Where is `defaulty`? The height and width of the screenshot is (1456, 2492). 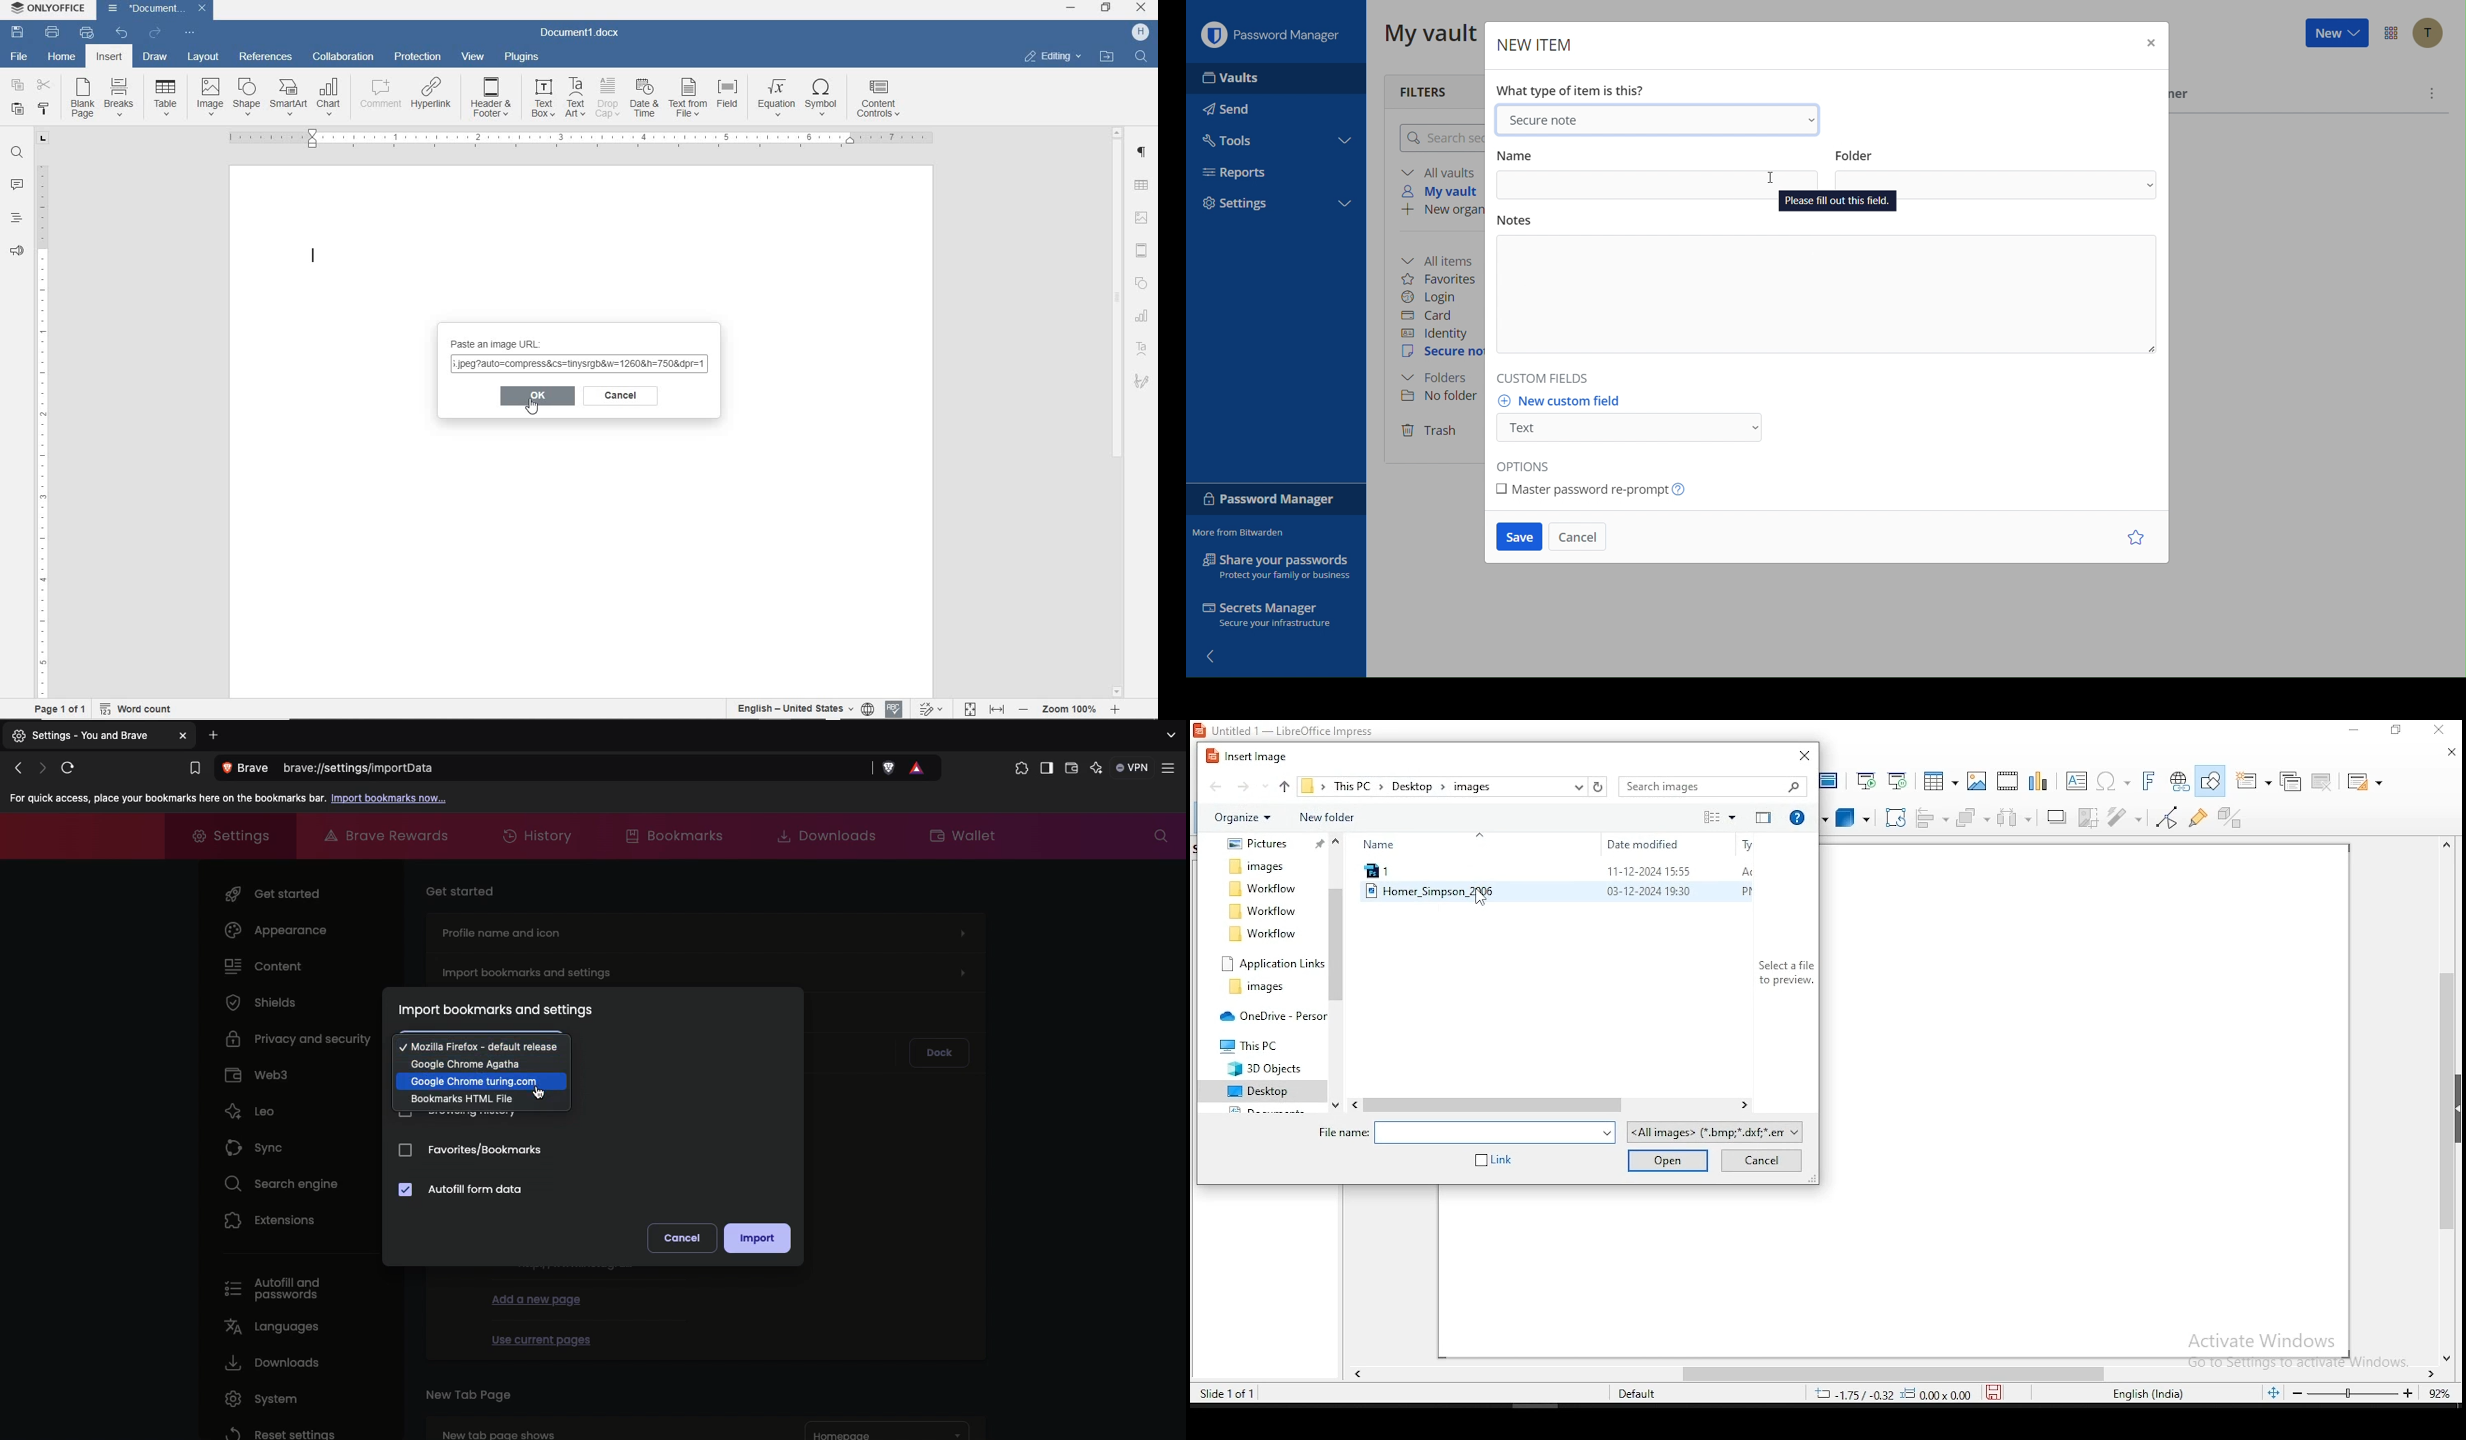 defaulty is located at coordinates (1623, 1392).